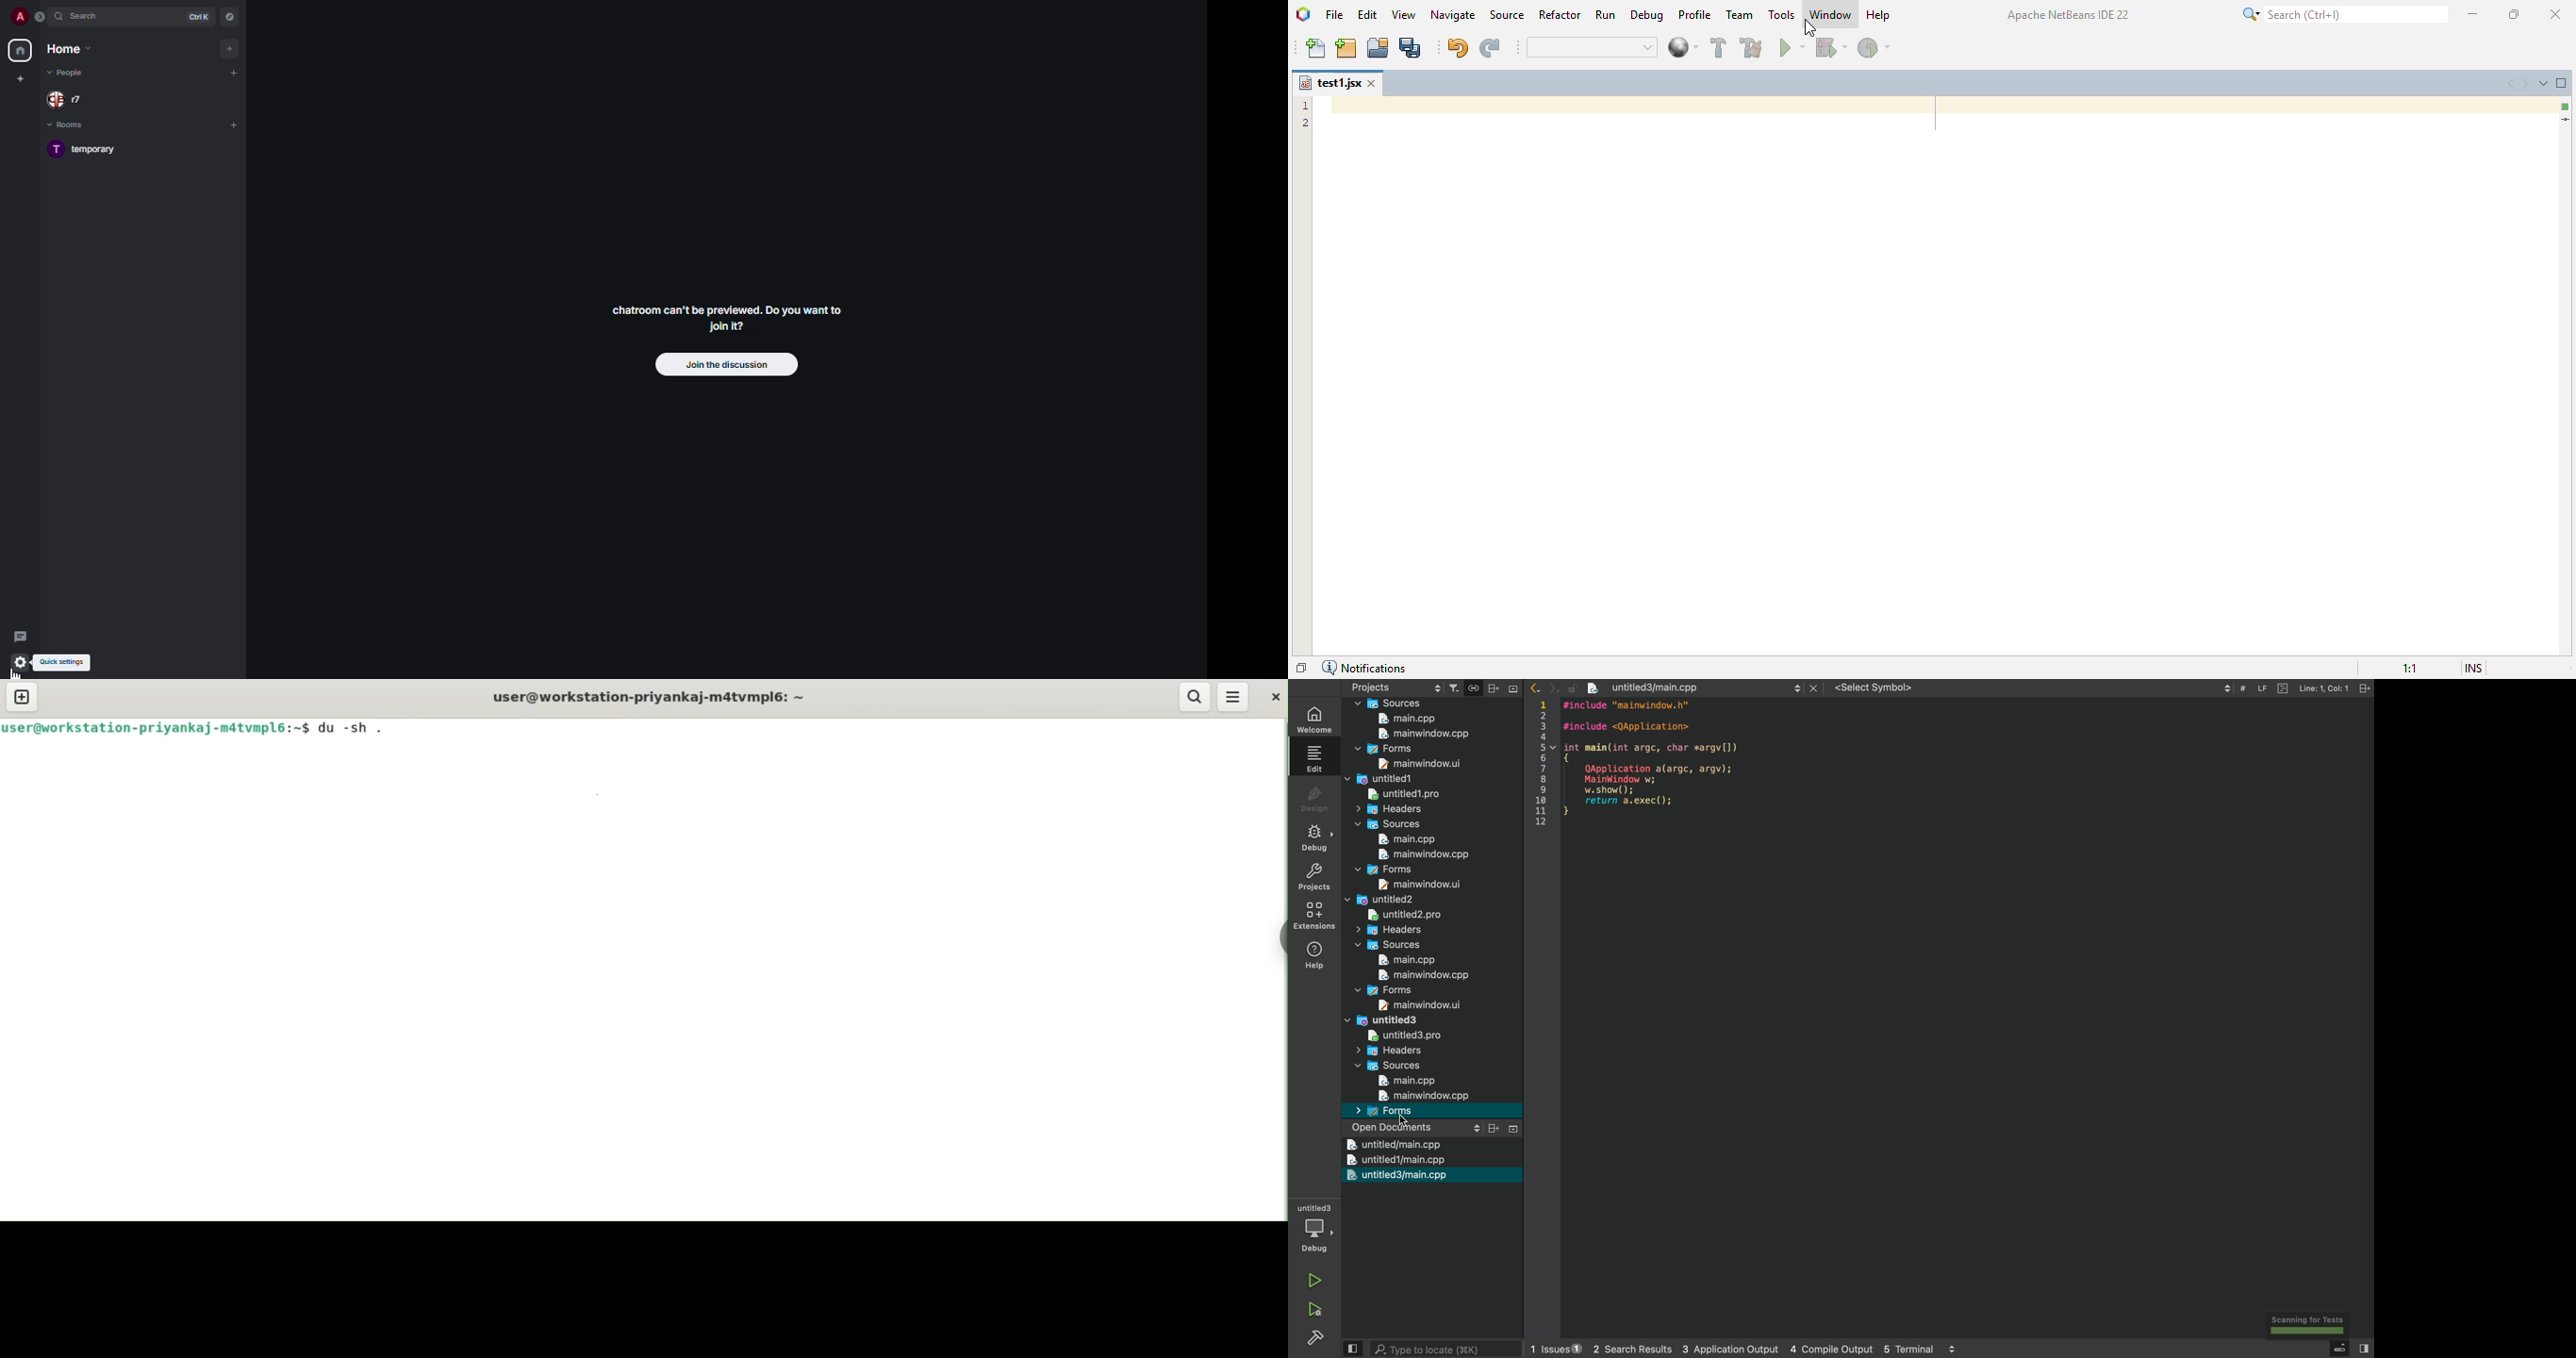 The height and width of the screenshot is (1372, 2576). I want to click on navigator, so click(229, 16).